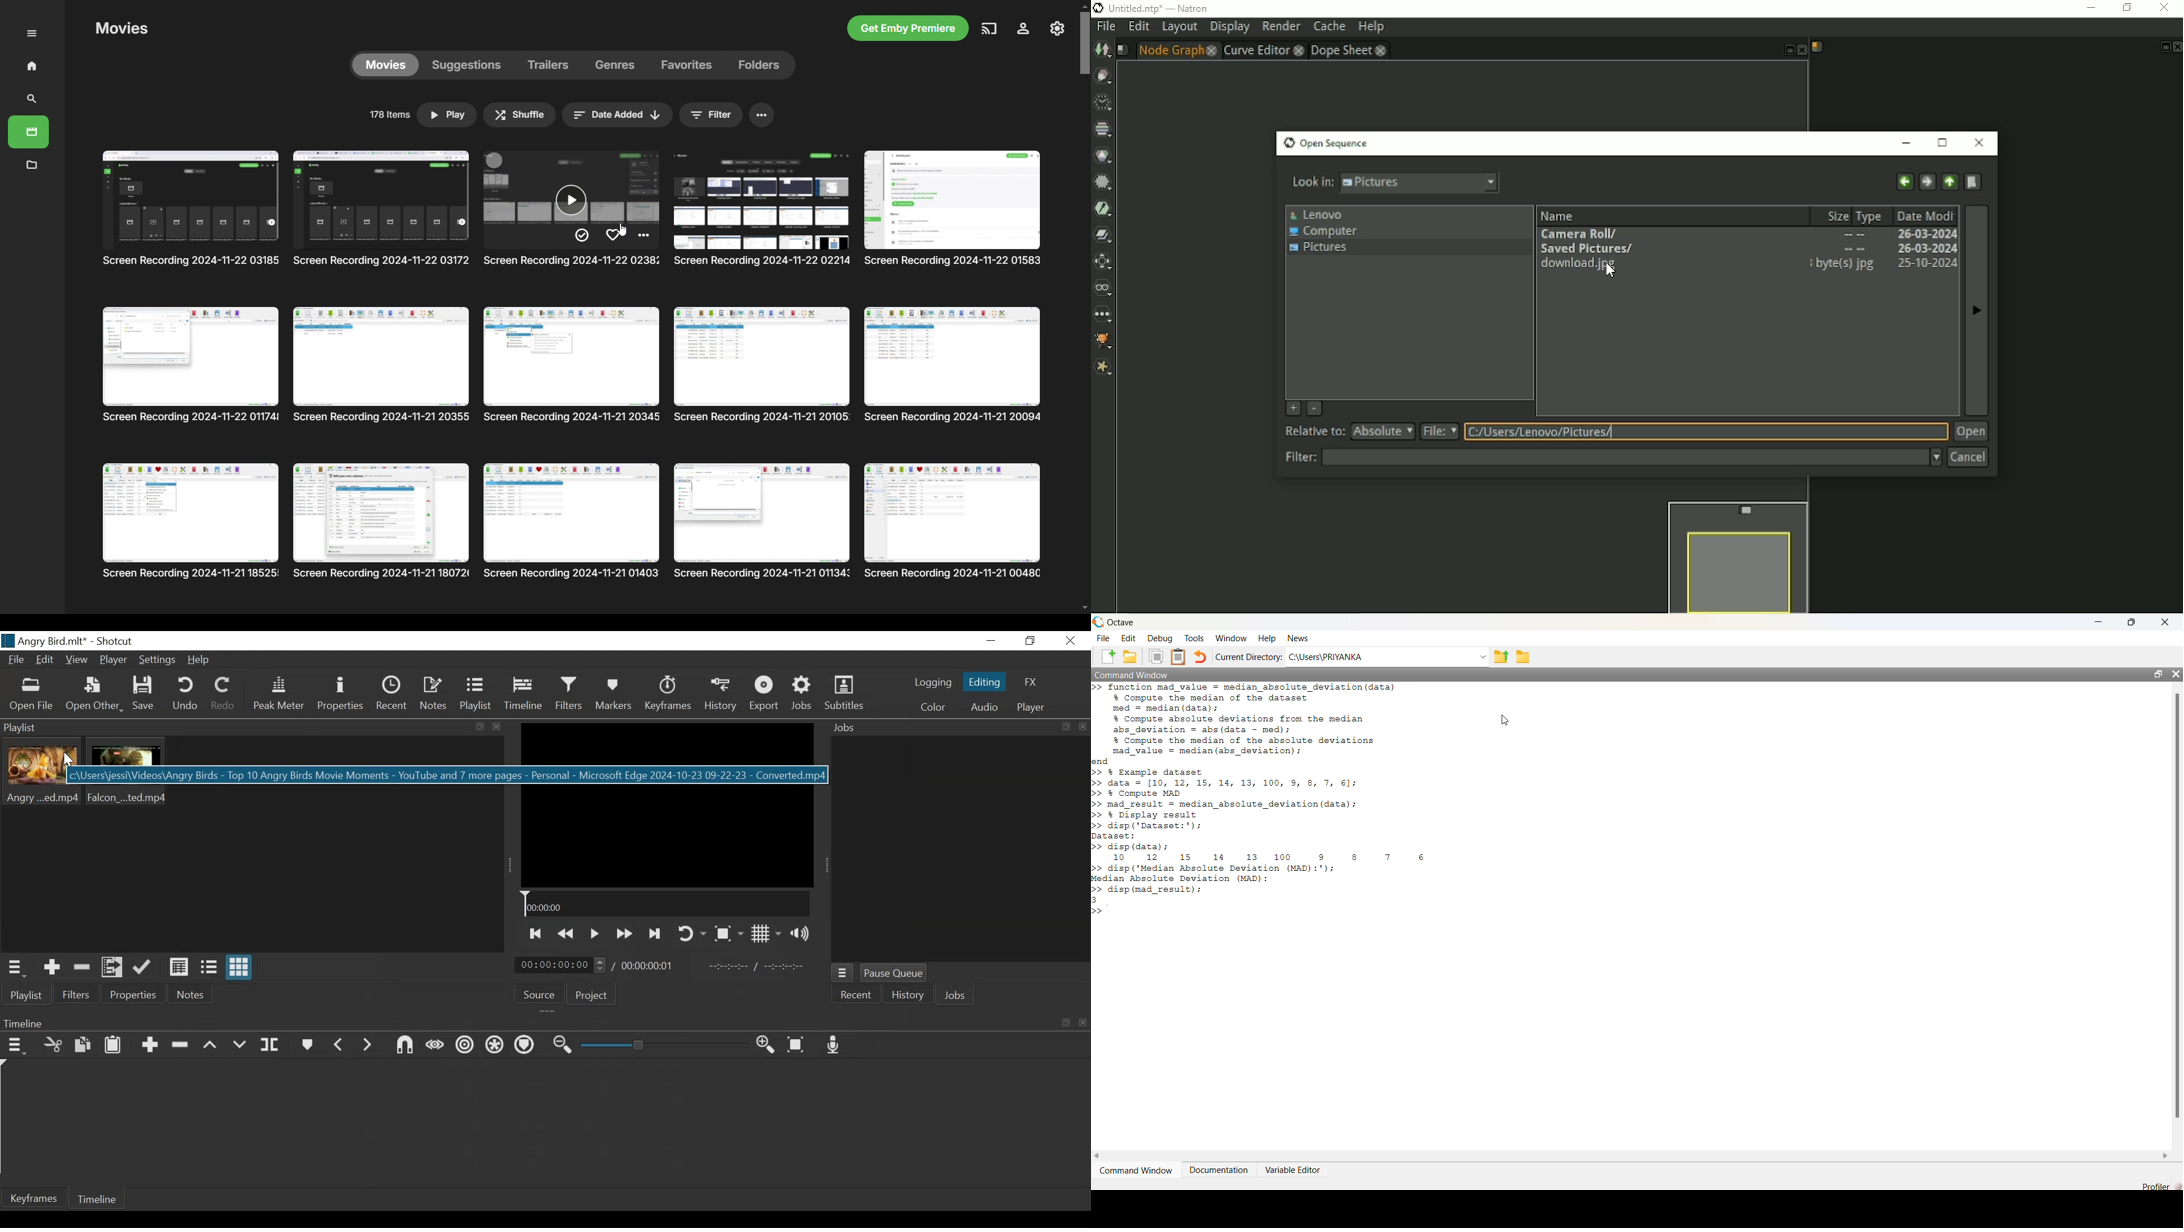  What do you see at coordinates (1200, 656) in the screenshot?
I see `Undo` at bounding box center [1200, 656].